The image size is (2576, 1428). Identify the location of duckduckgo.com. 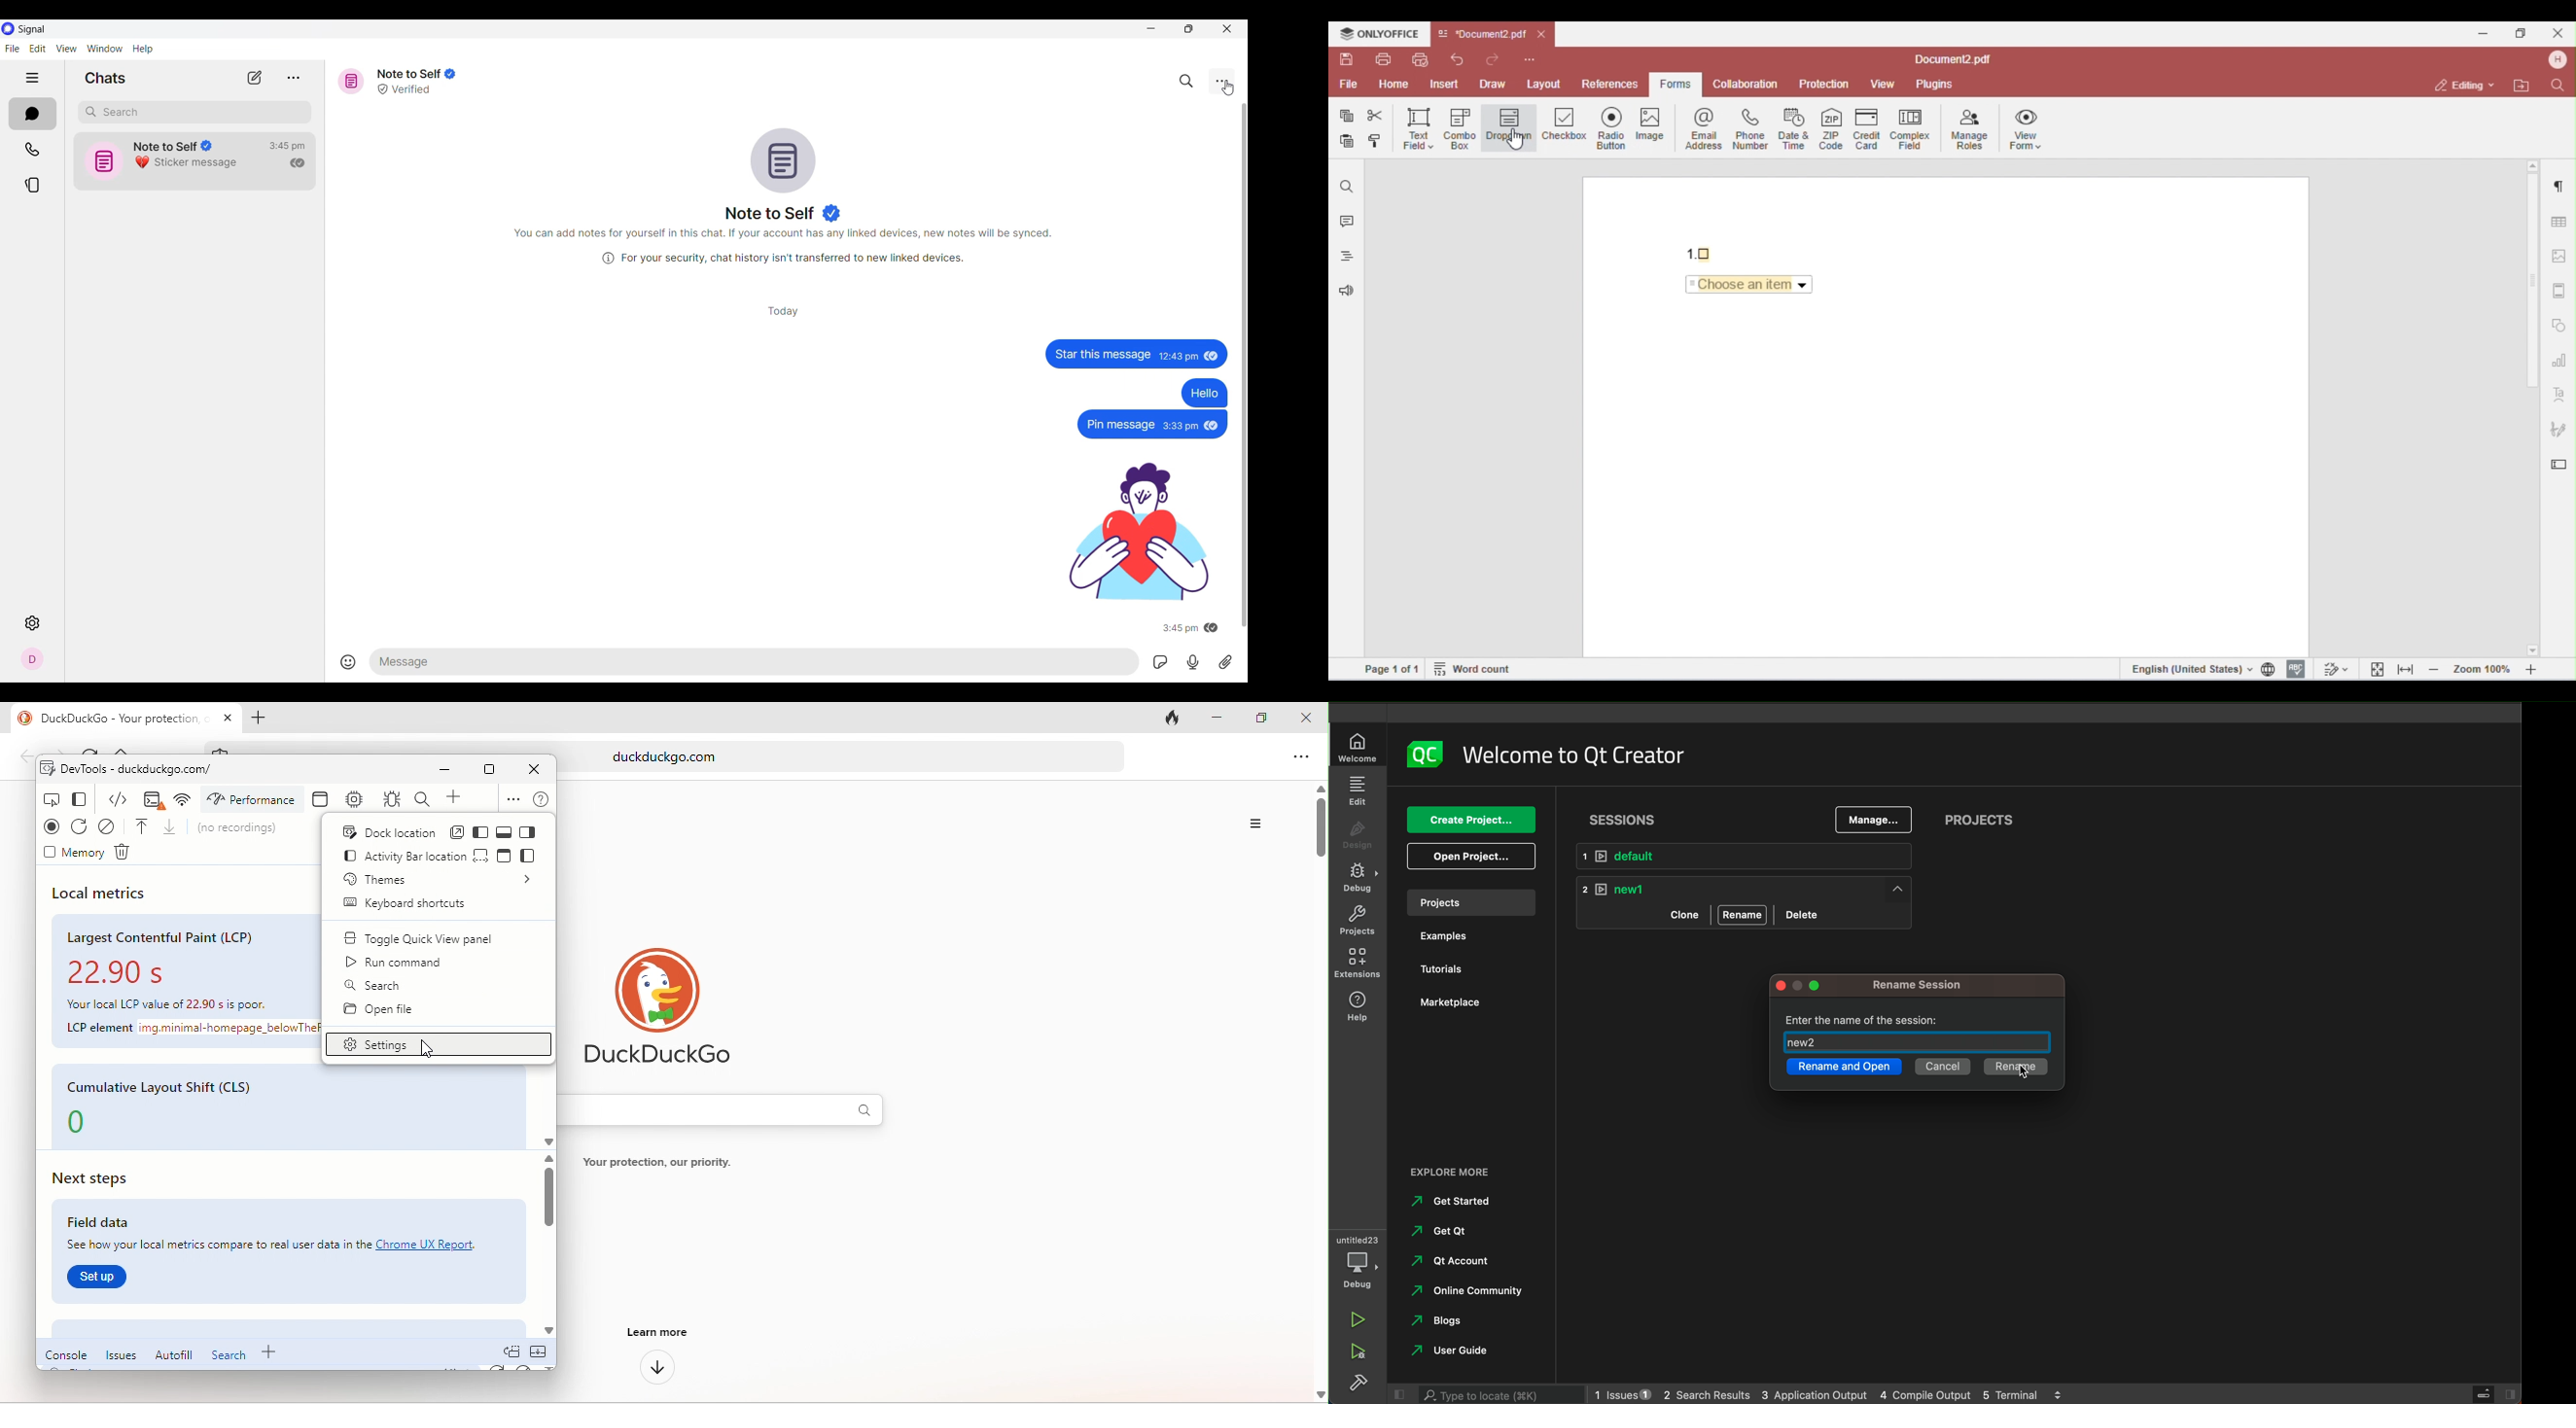
(878, 756).